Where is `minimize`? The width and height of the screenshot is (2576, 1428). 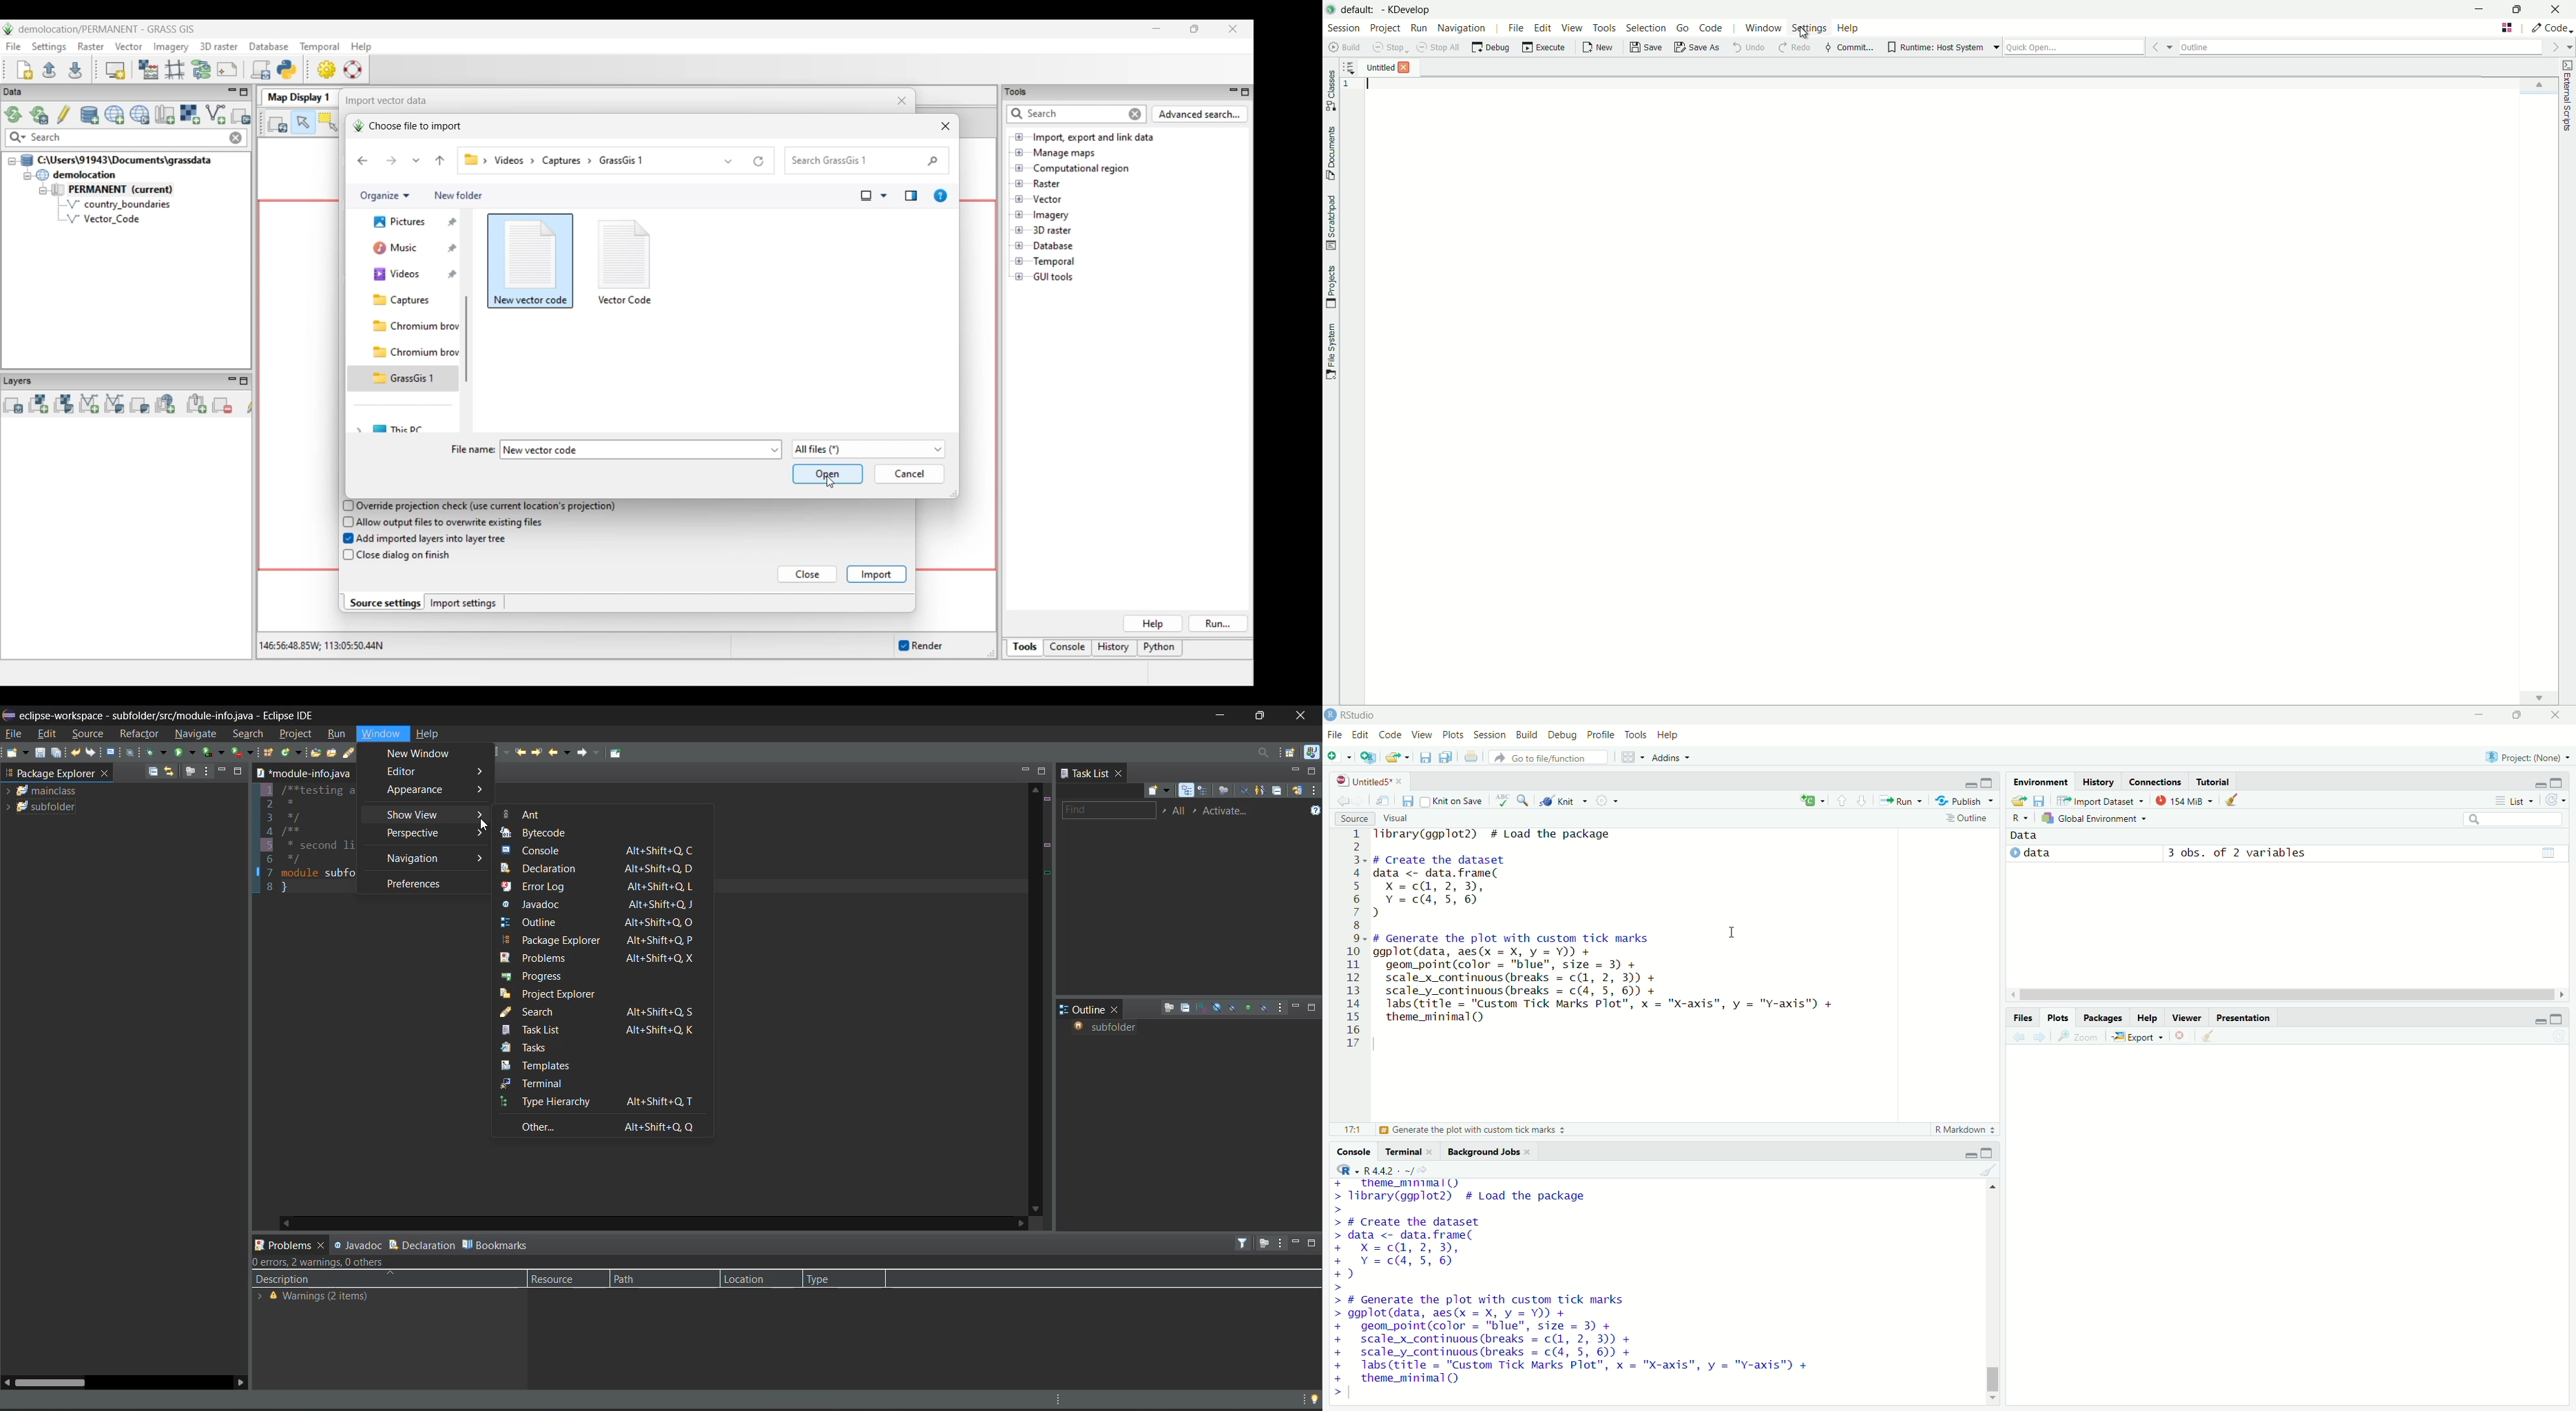 minimize is located at coordinates (1218, 716).